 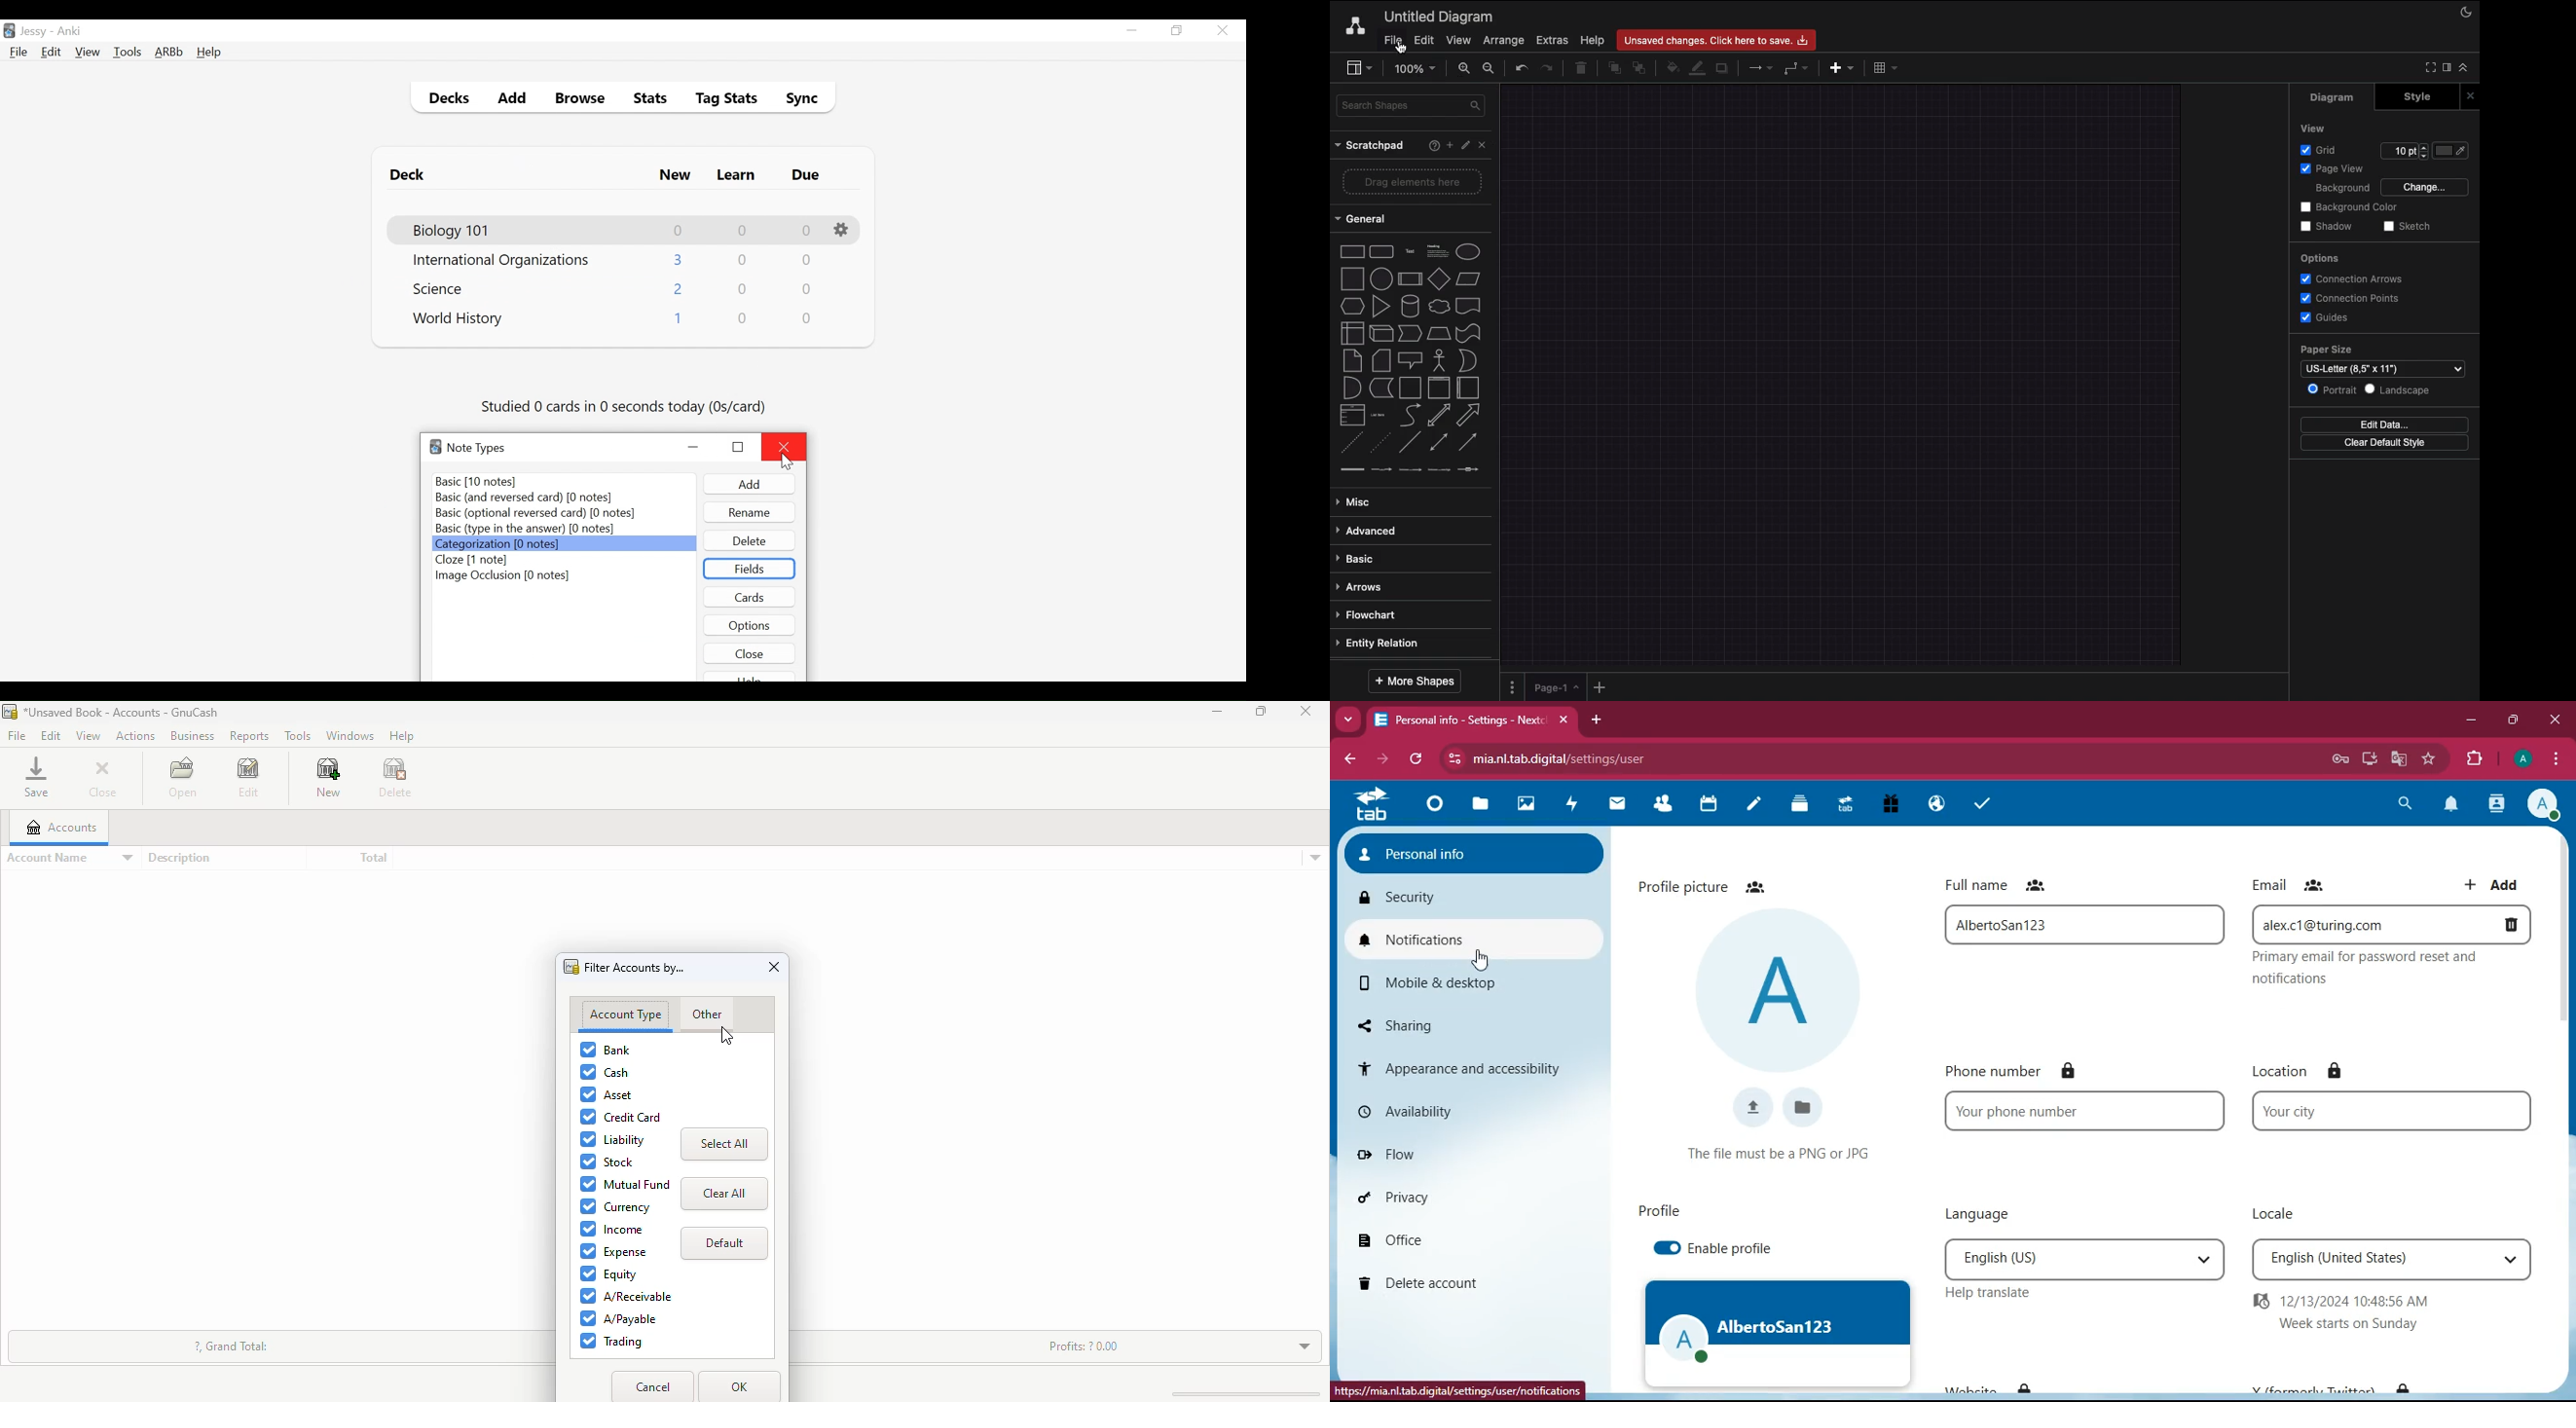 I want to click on office, so click(x=1473, y=1238).